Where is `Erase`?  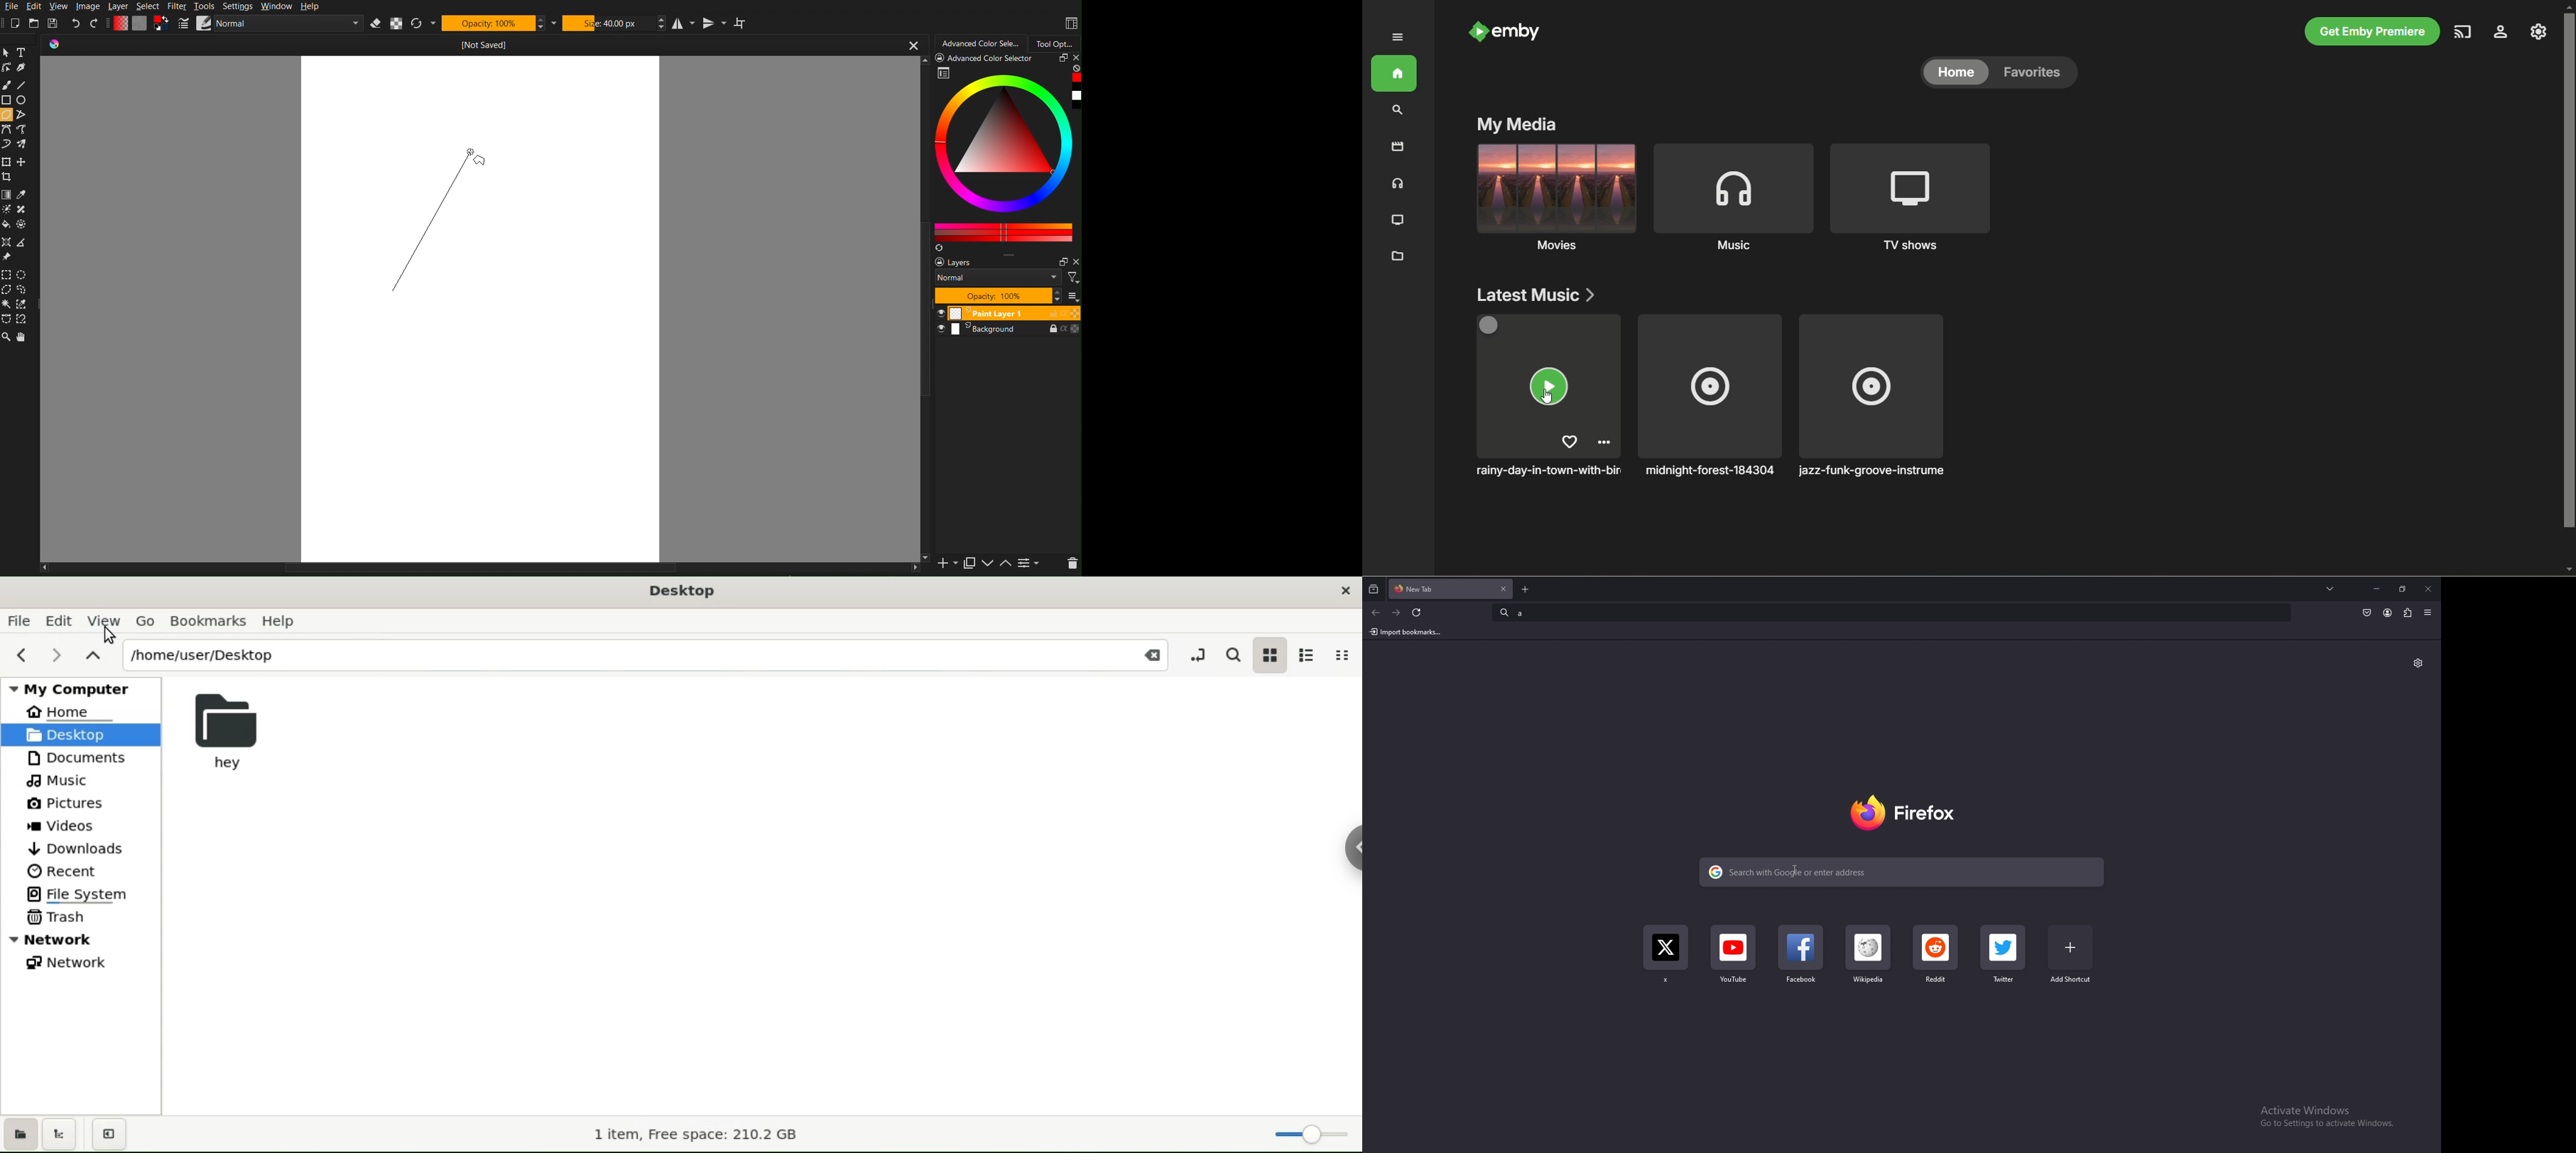 Erase is located at coordinates (376, 24).